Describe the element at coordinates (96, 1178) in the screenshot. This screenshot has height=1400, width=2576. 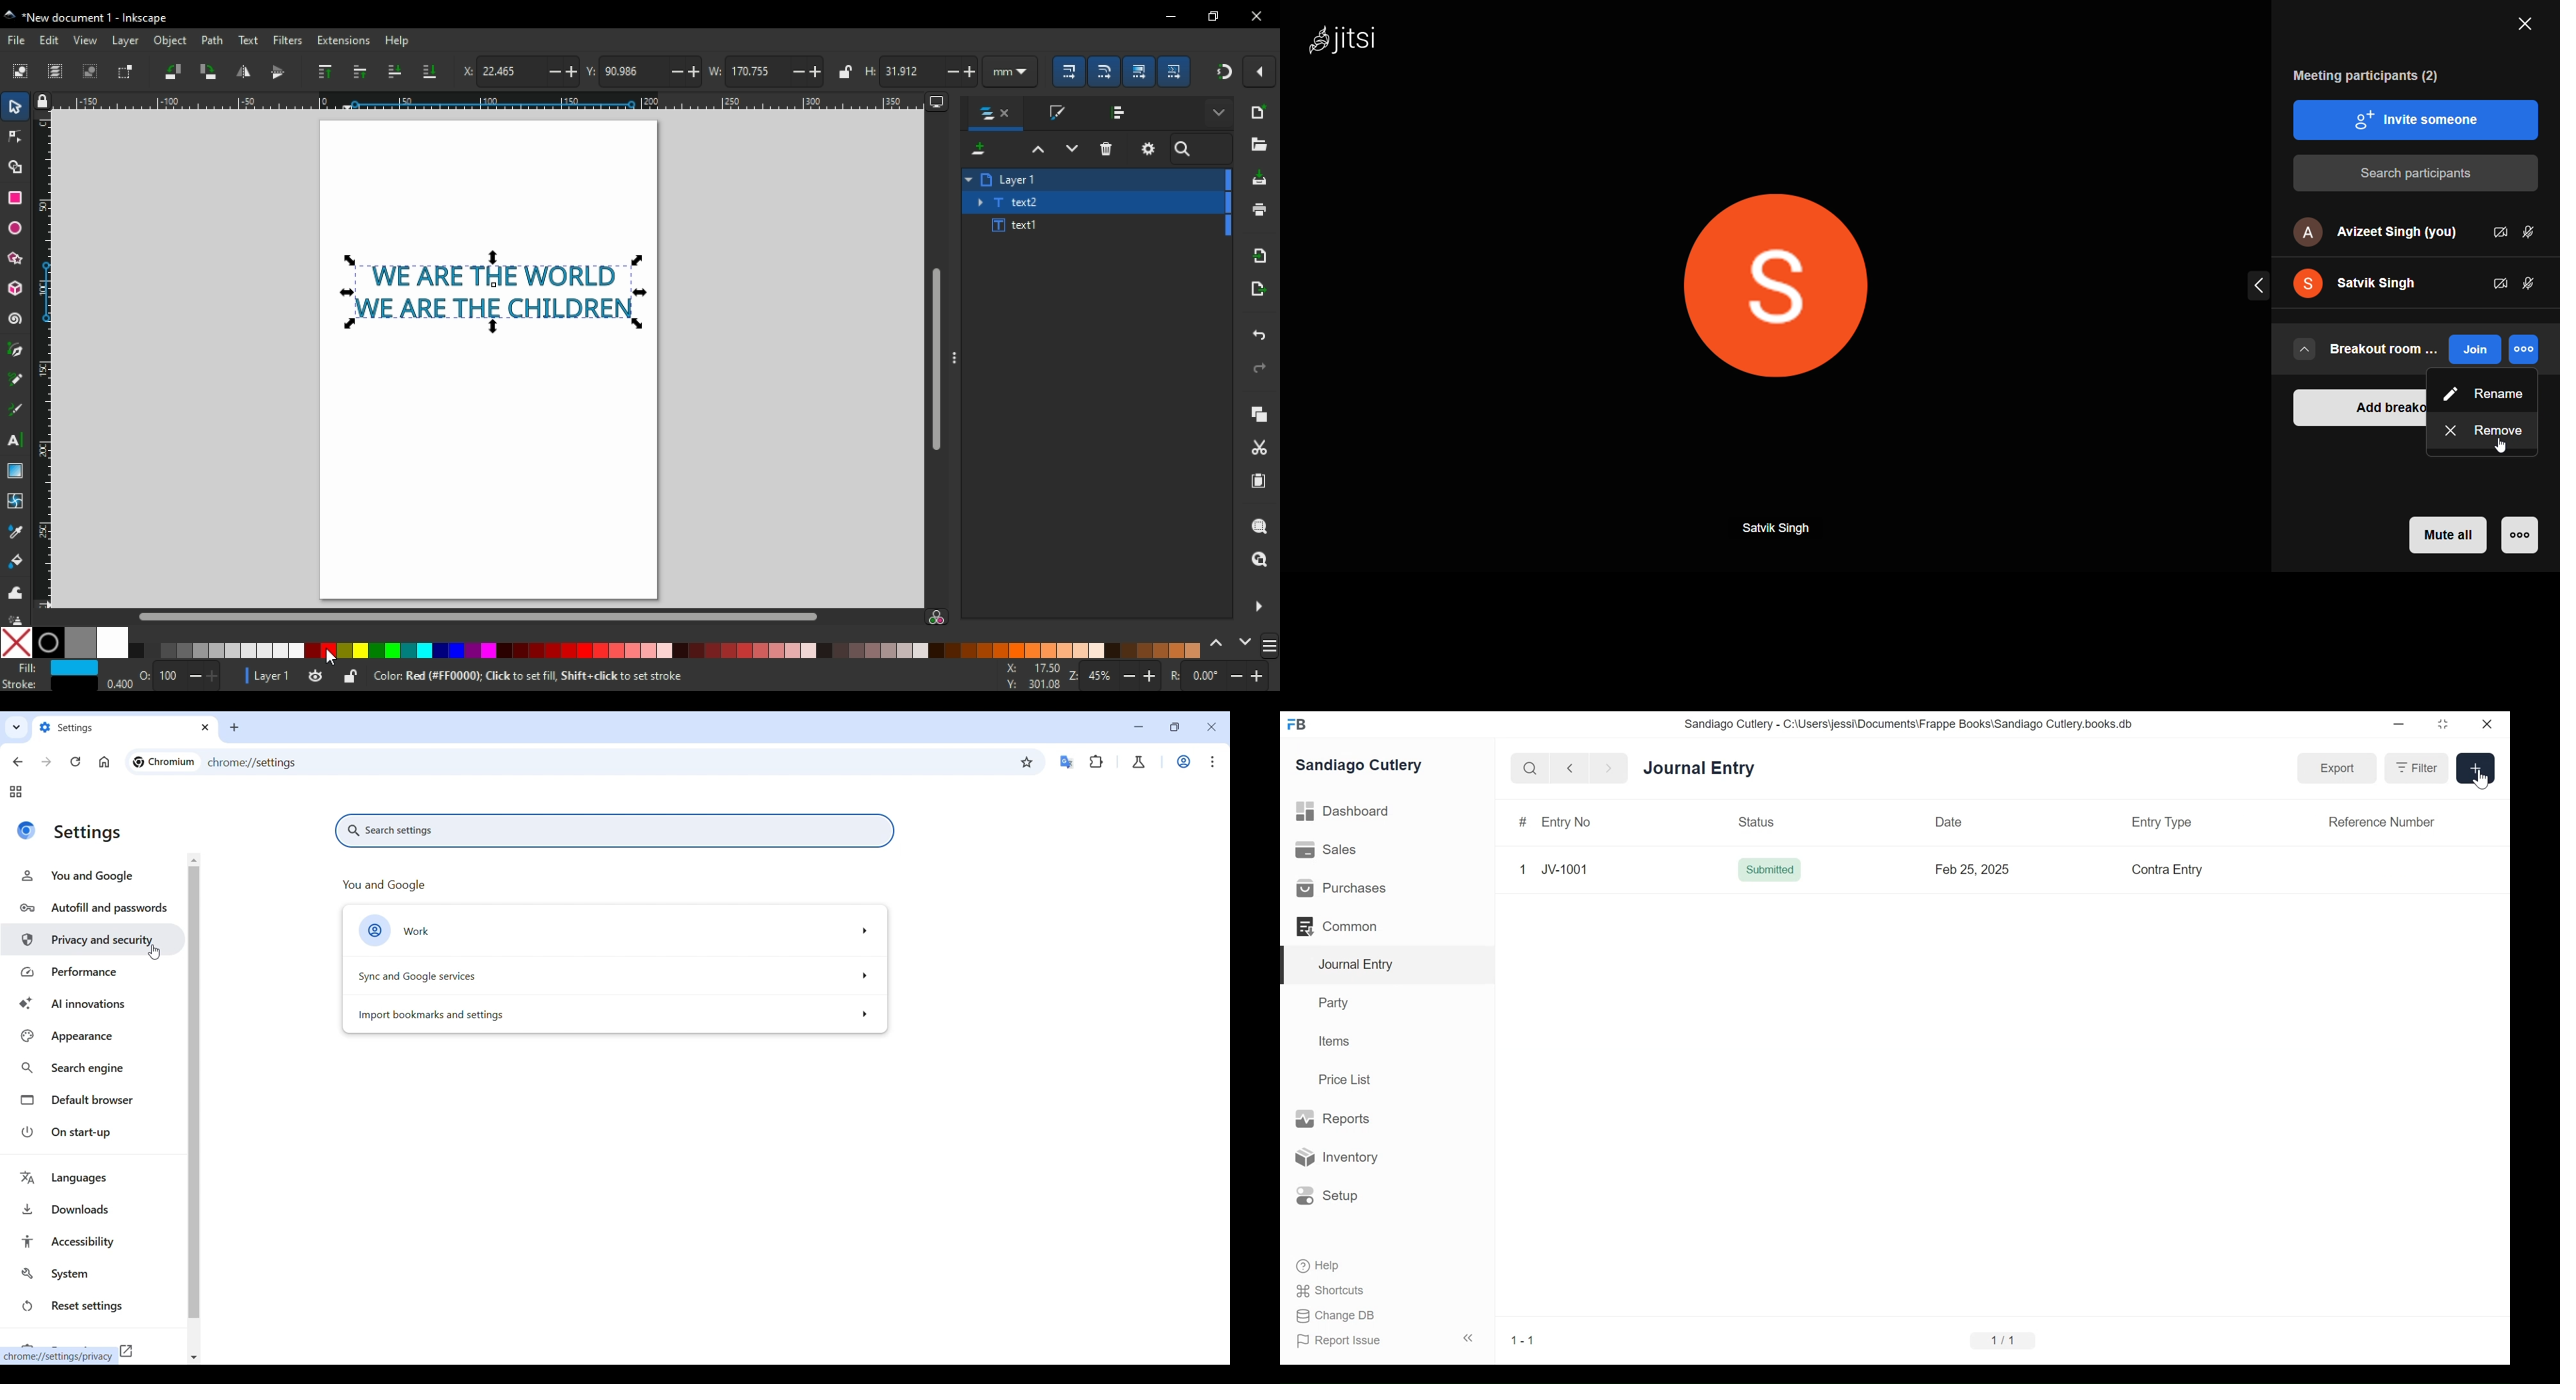
I see `Languages` at that location.